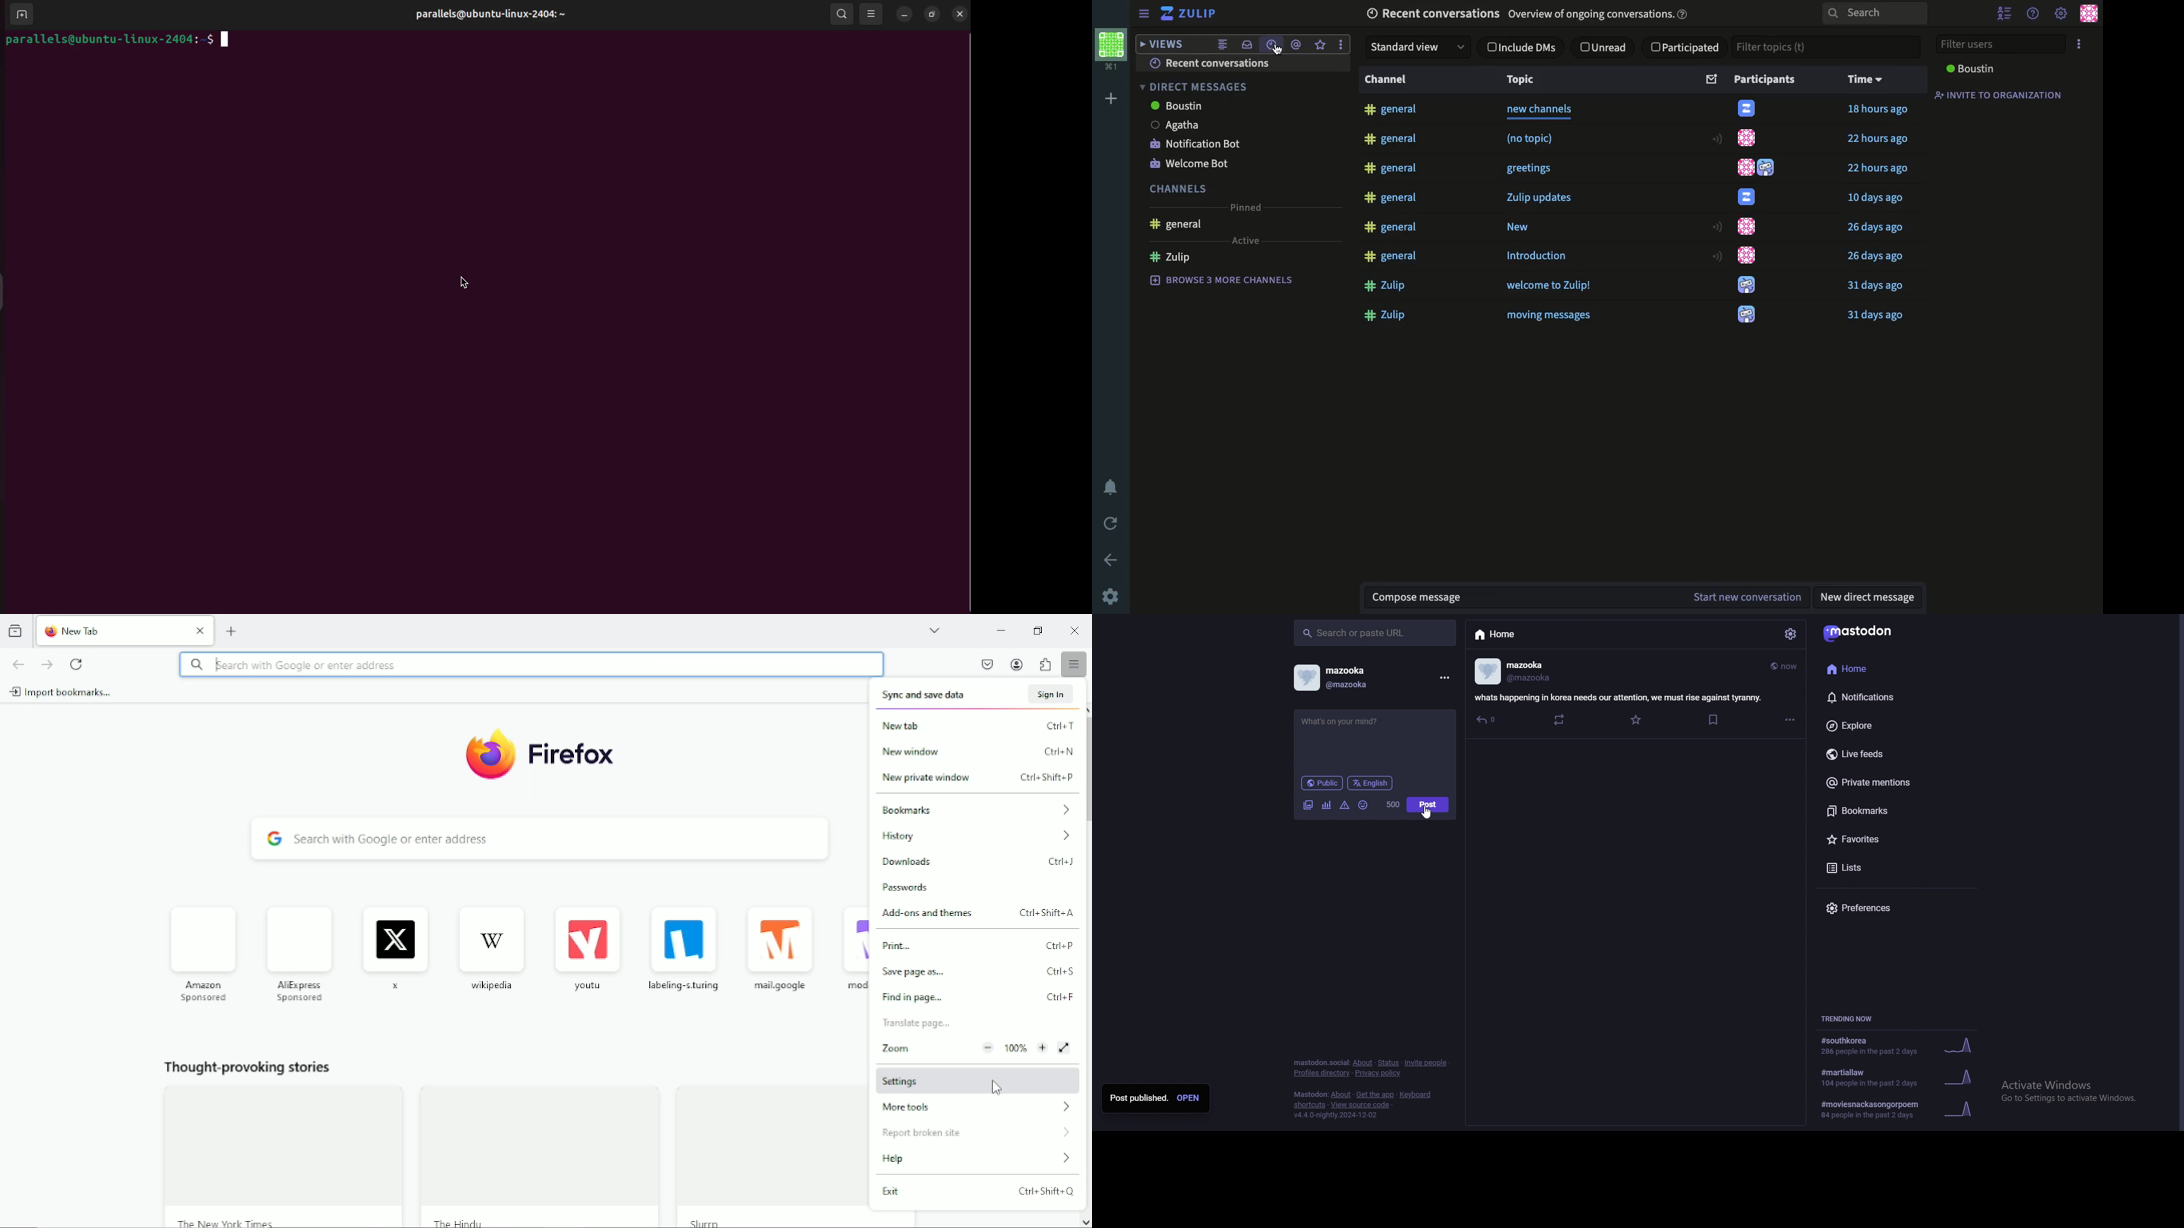 The image size is (2184, 1232). I want to click on general, so click(1392, 229).